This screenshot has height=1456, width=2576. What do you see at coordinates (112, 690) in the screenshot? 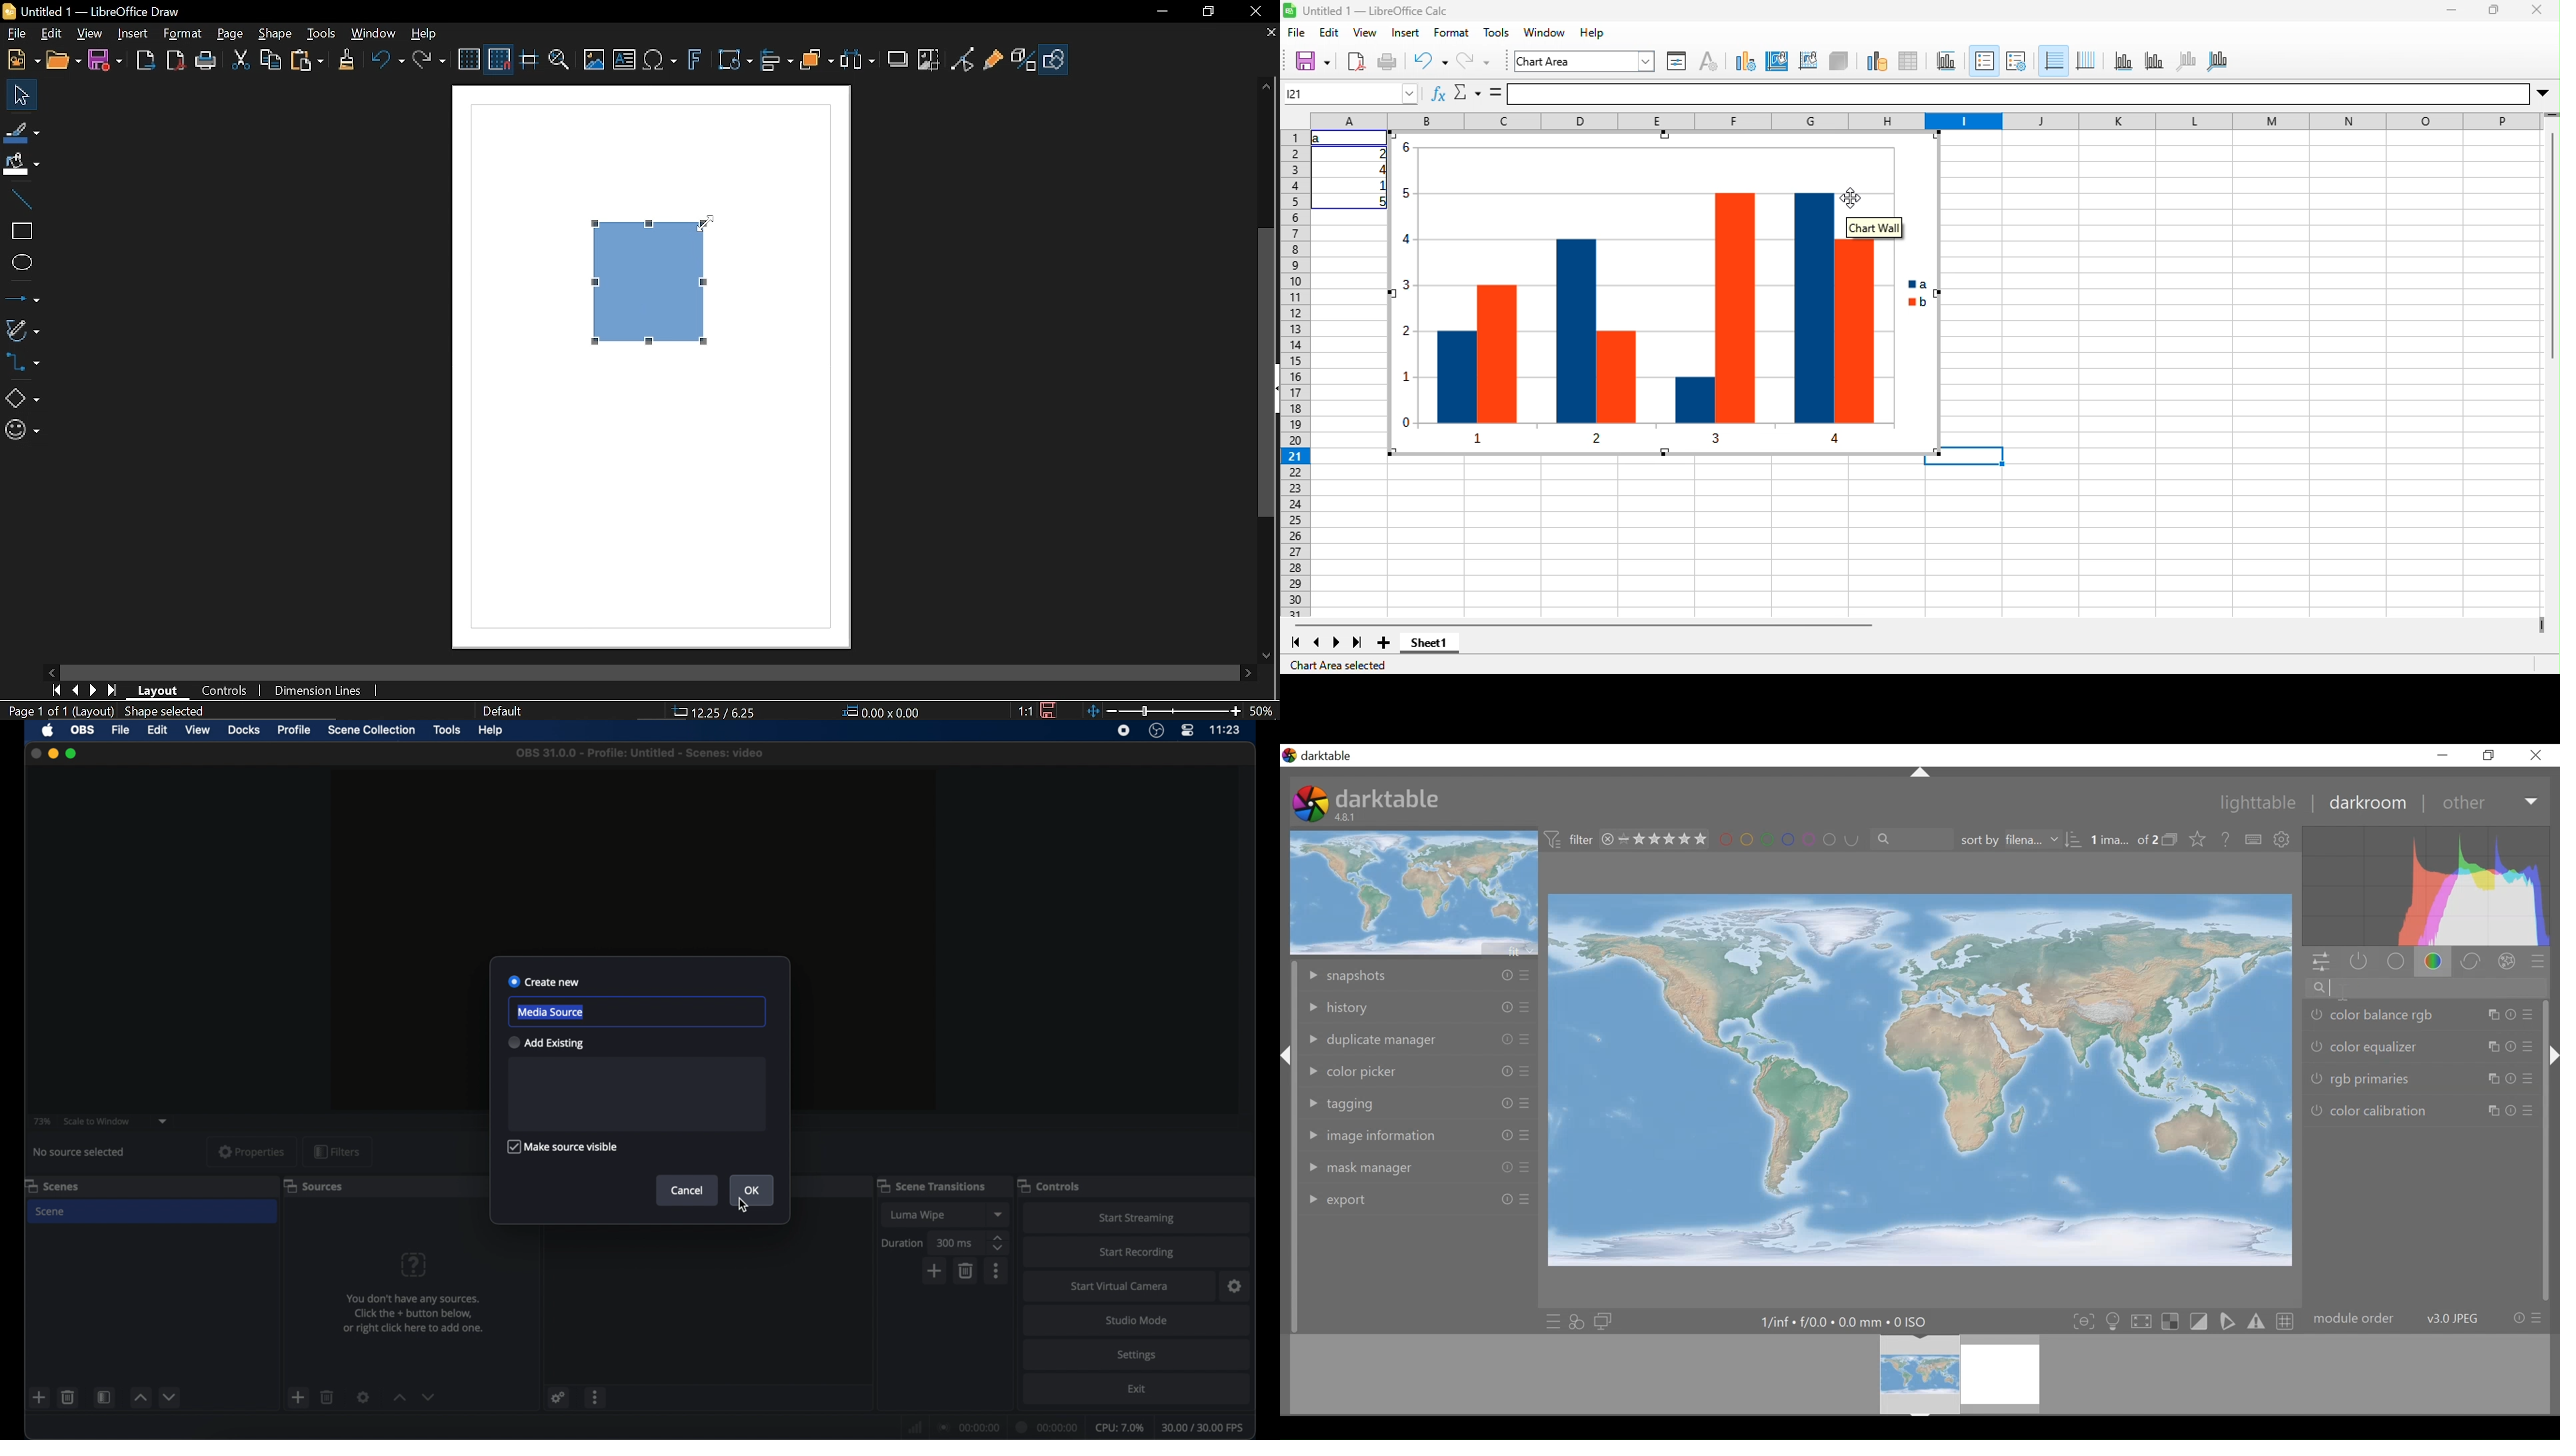
I see `last page` at bounding box center [112, 690].